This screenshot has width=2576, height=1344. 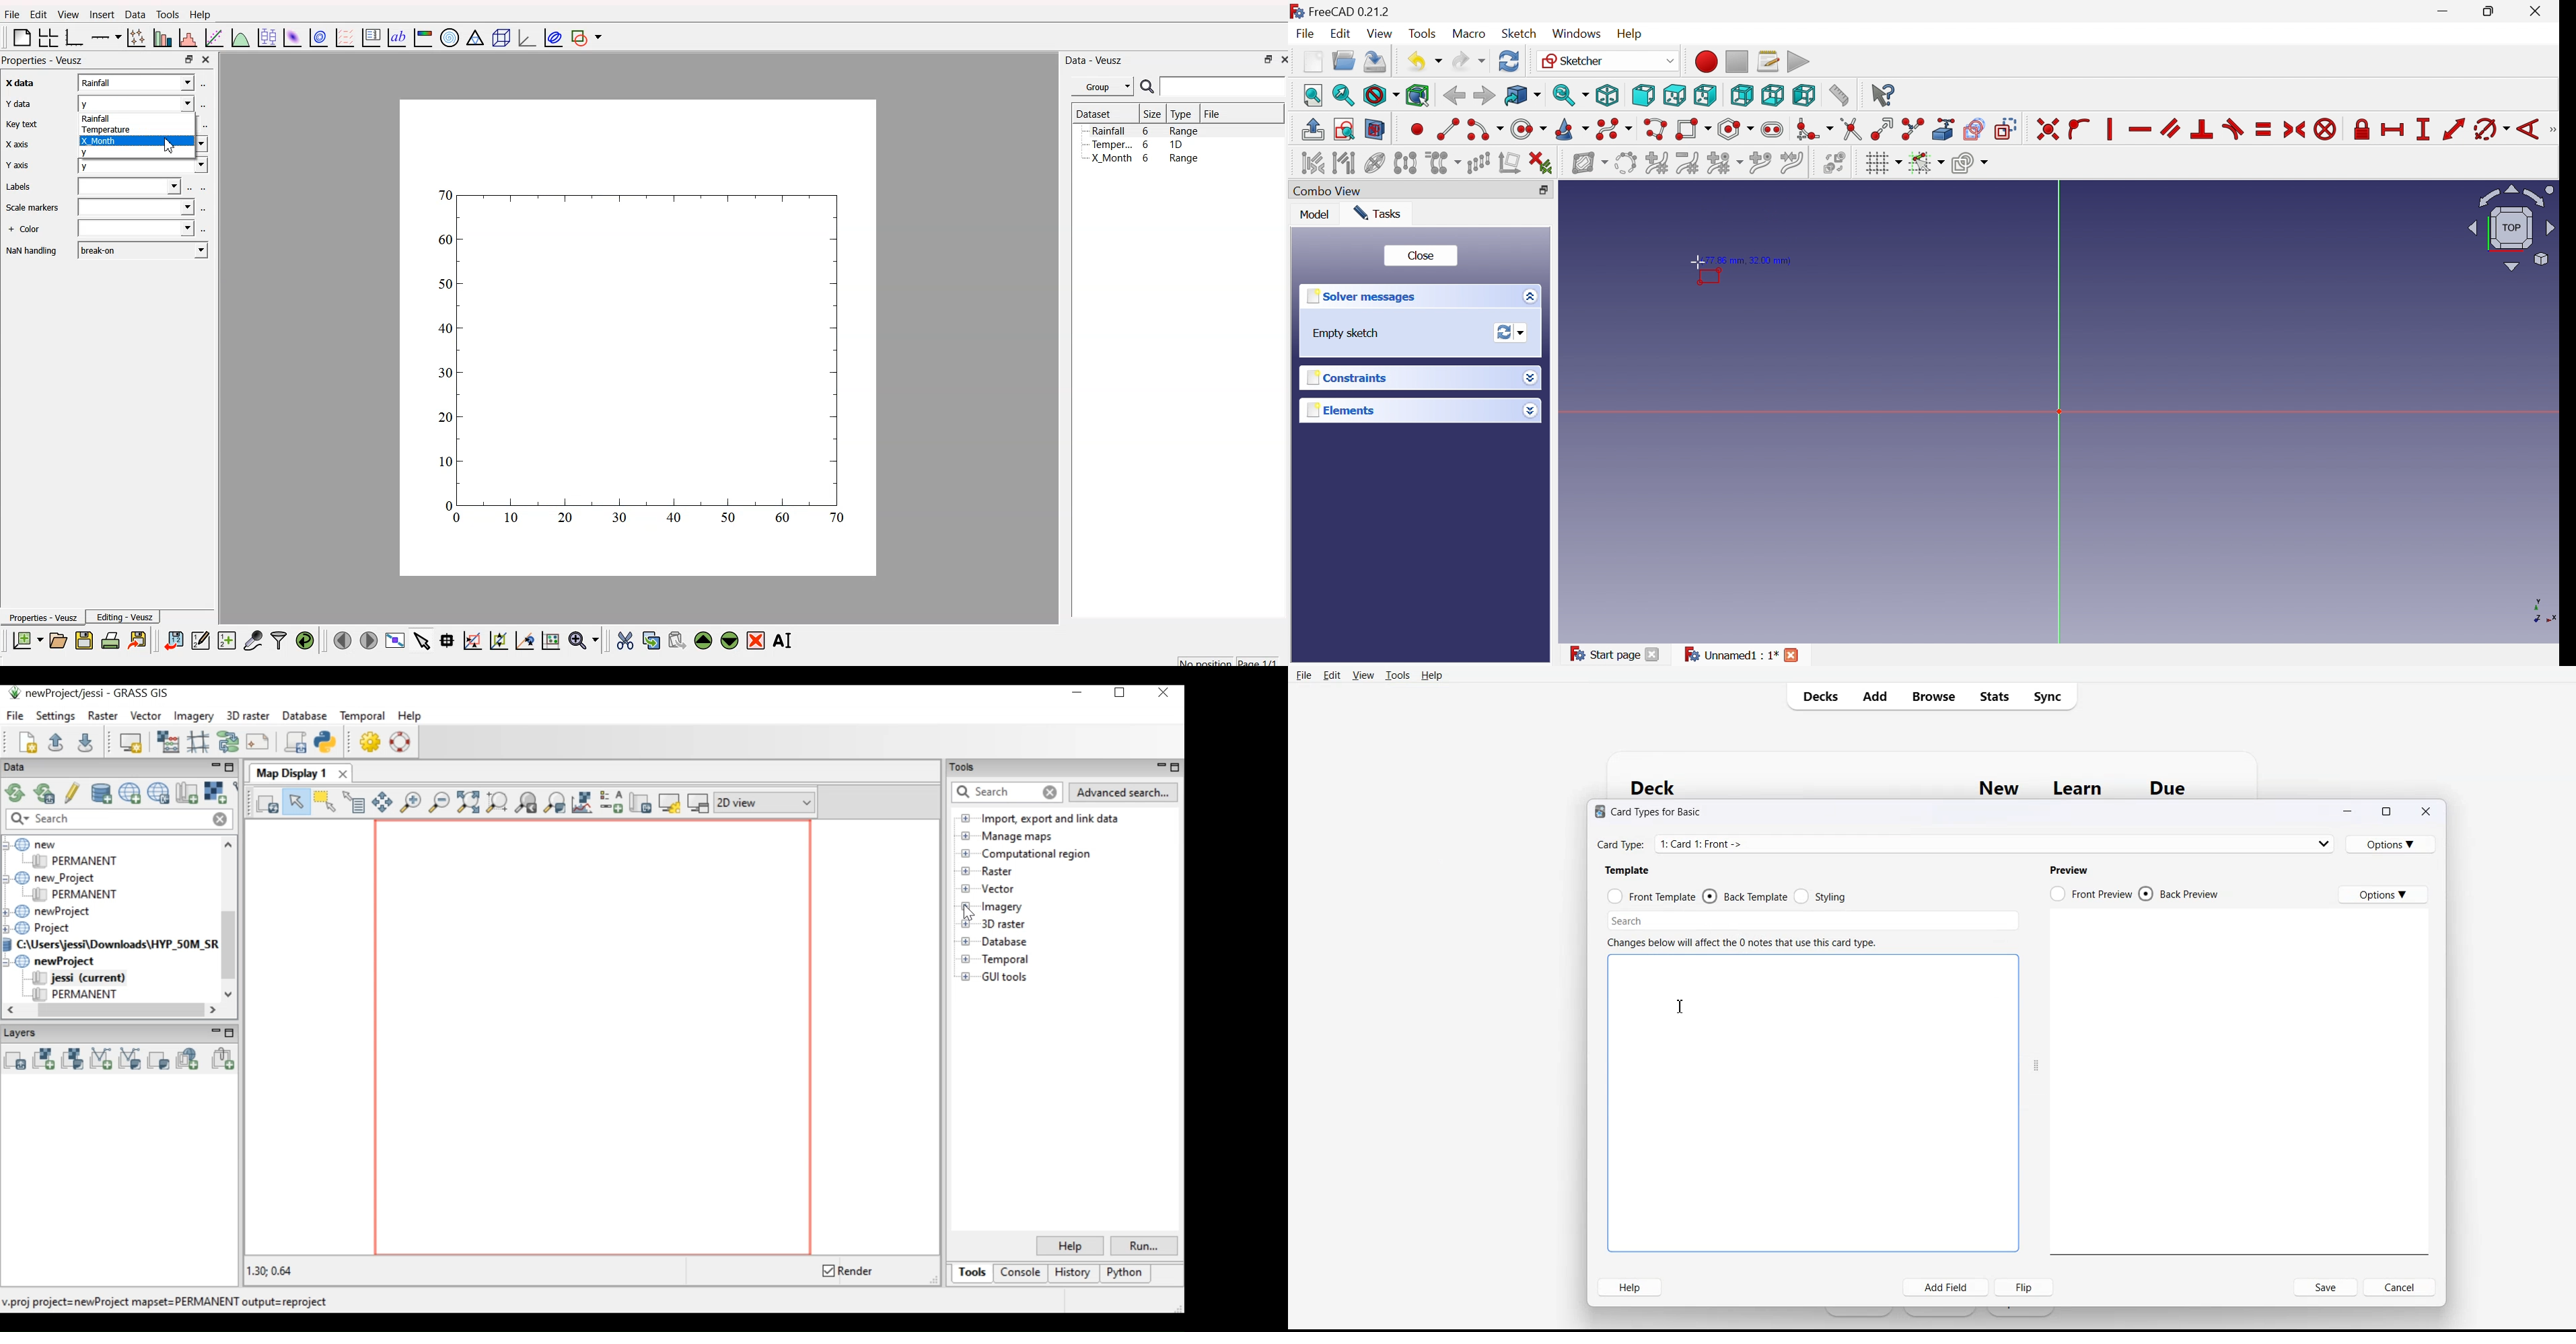 What do you see at coordinates (1431, 675) in the screenshot?
I see `Help` at bounding box center [1431, 675].